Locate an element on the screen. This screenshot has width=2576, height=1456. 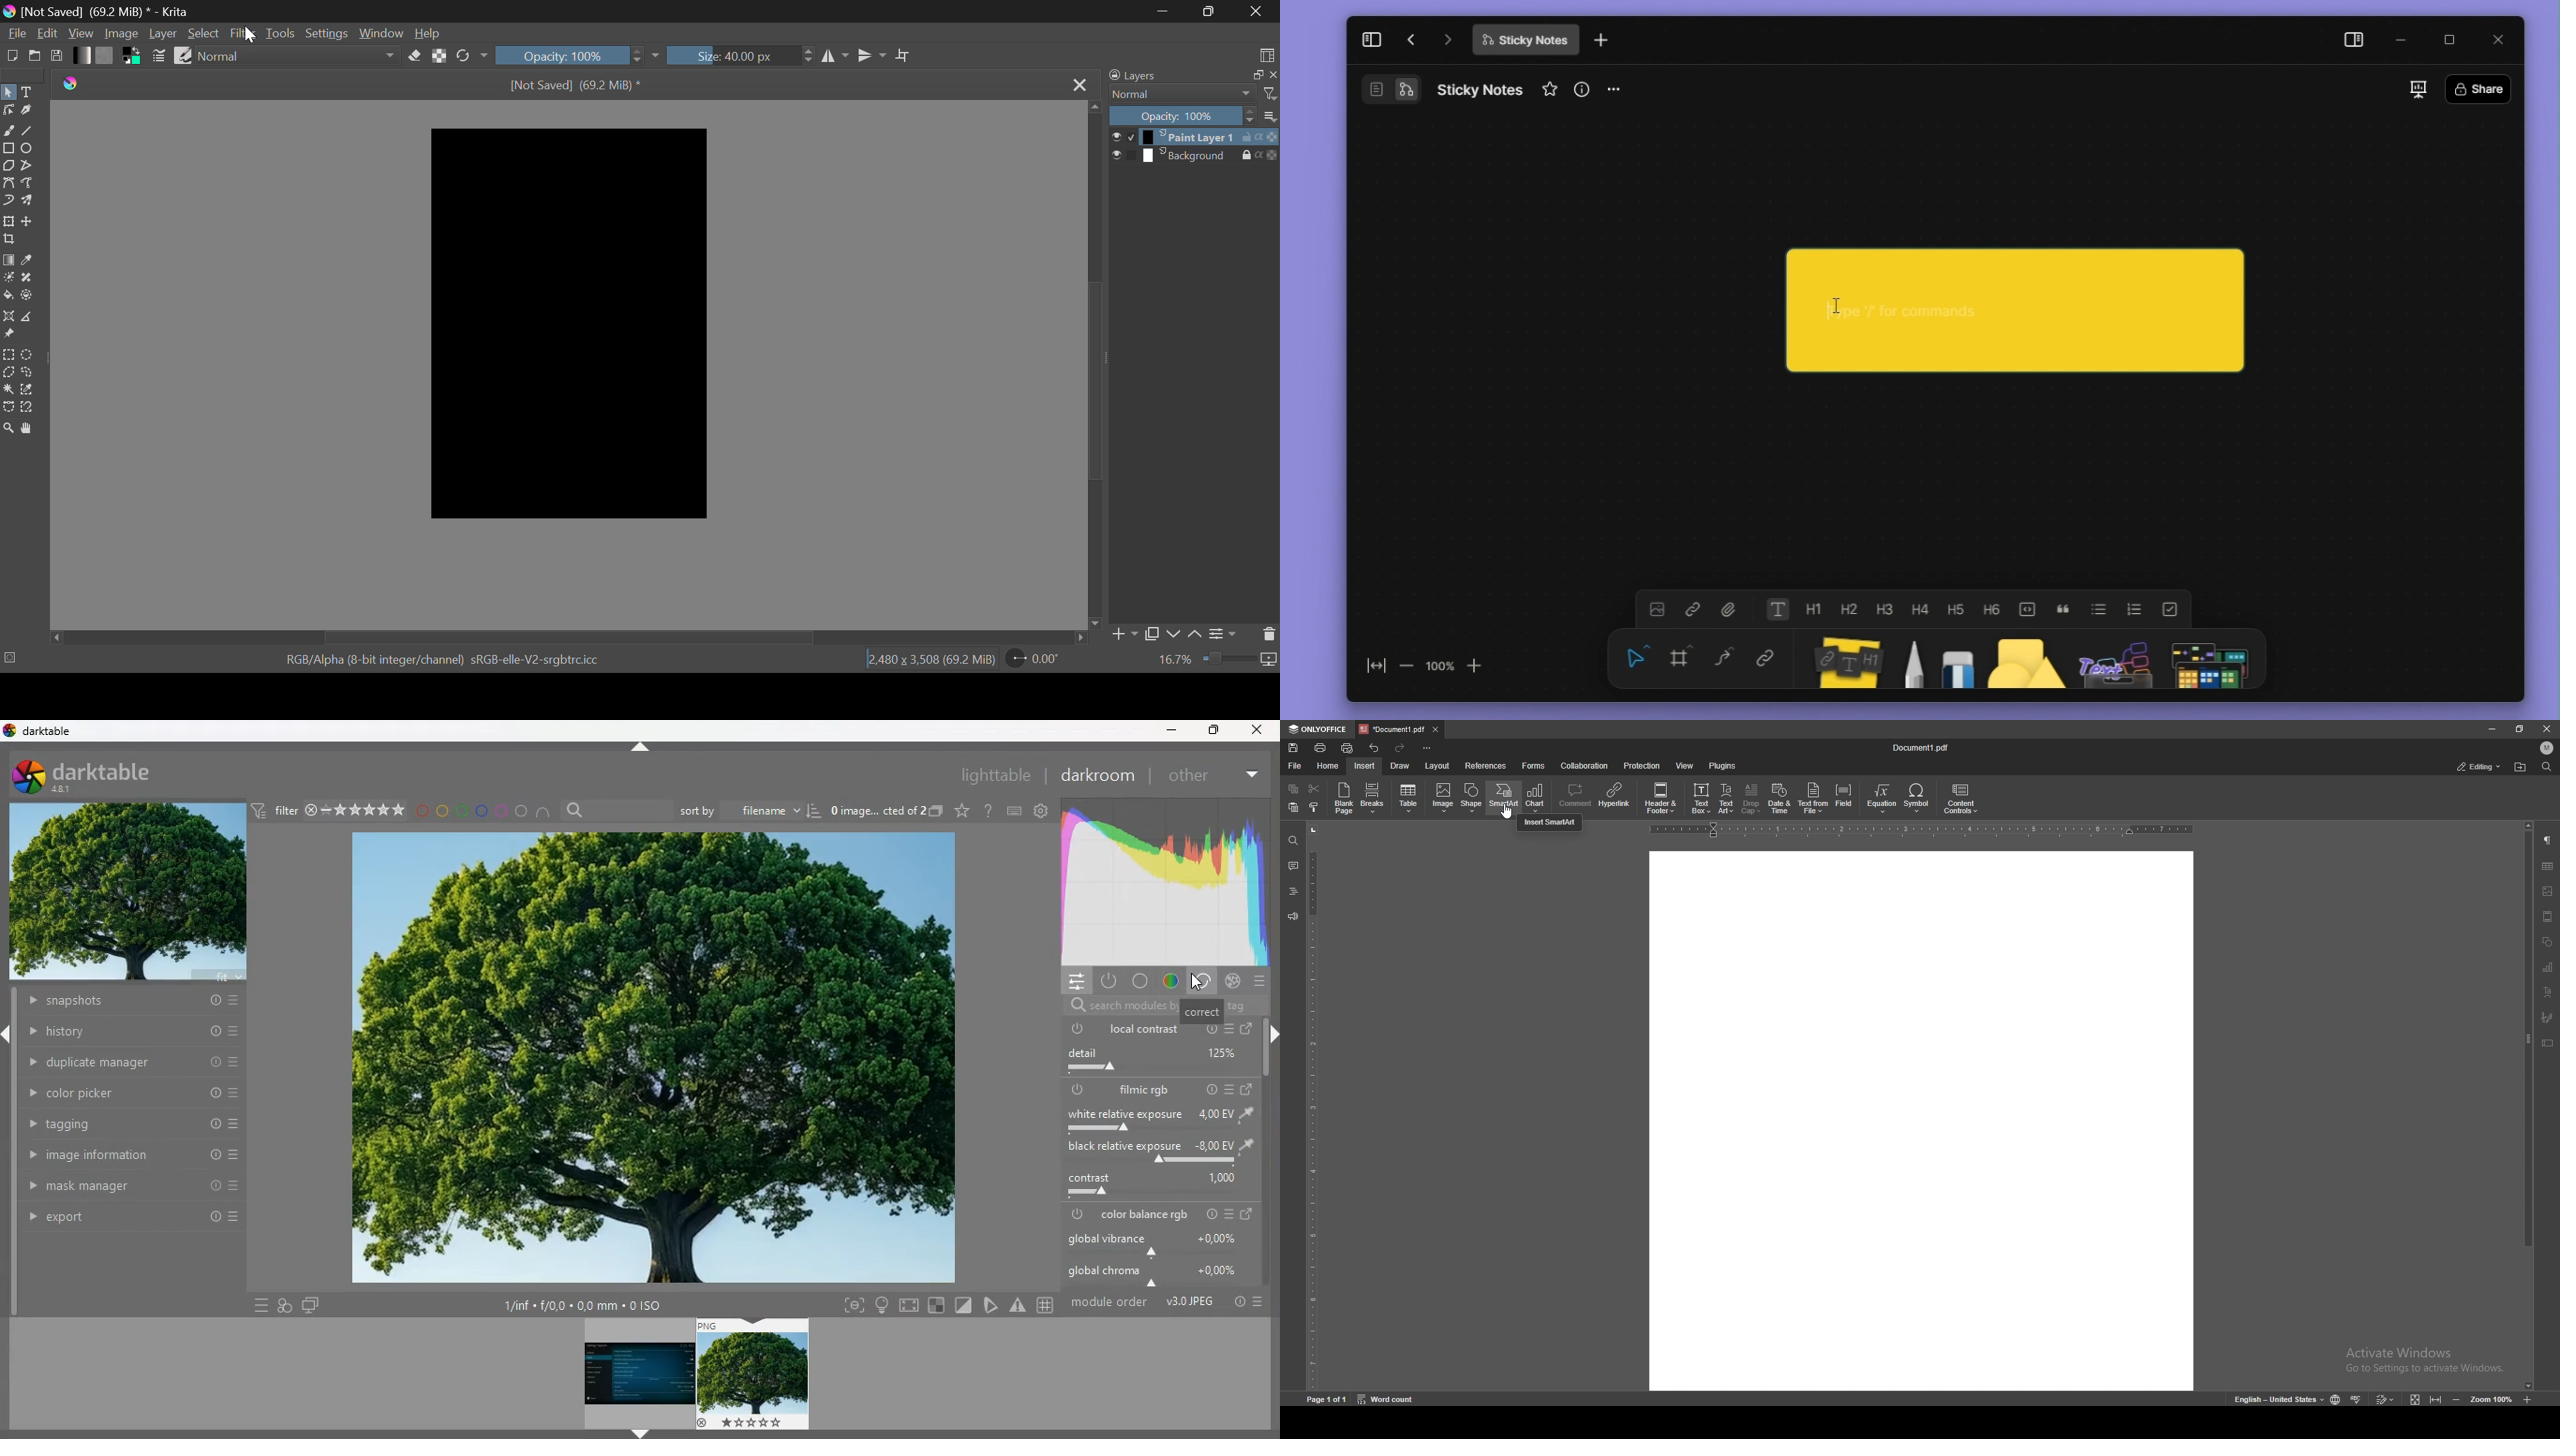
Help is located at coordinates (427, 34).